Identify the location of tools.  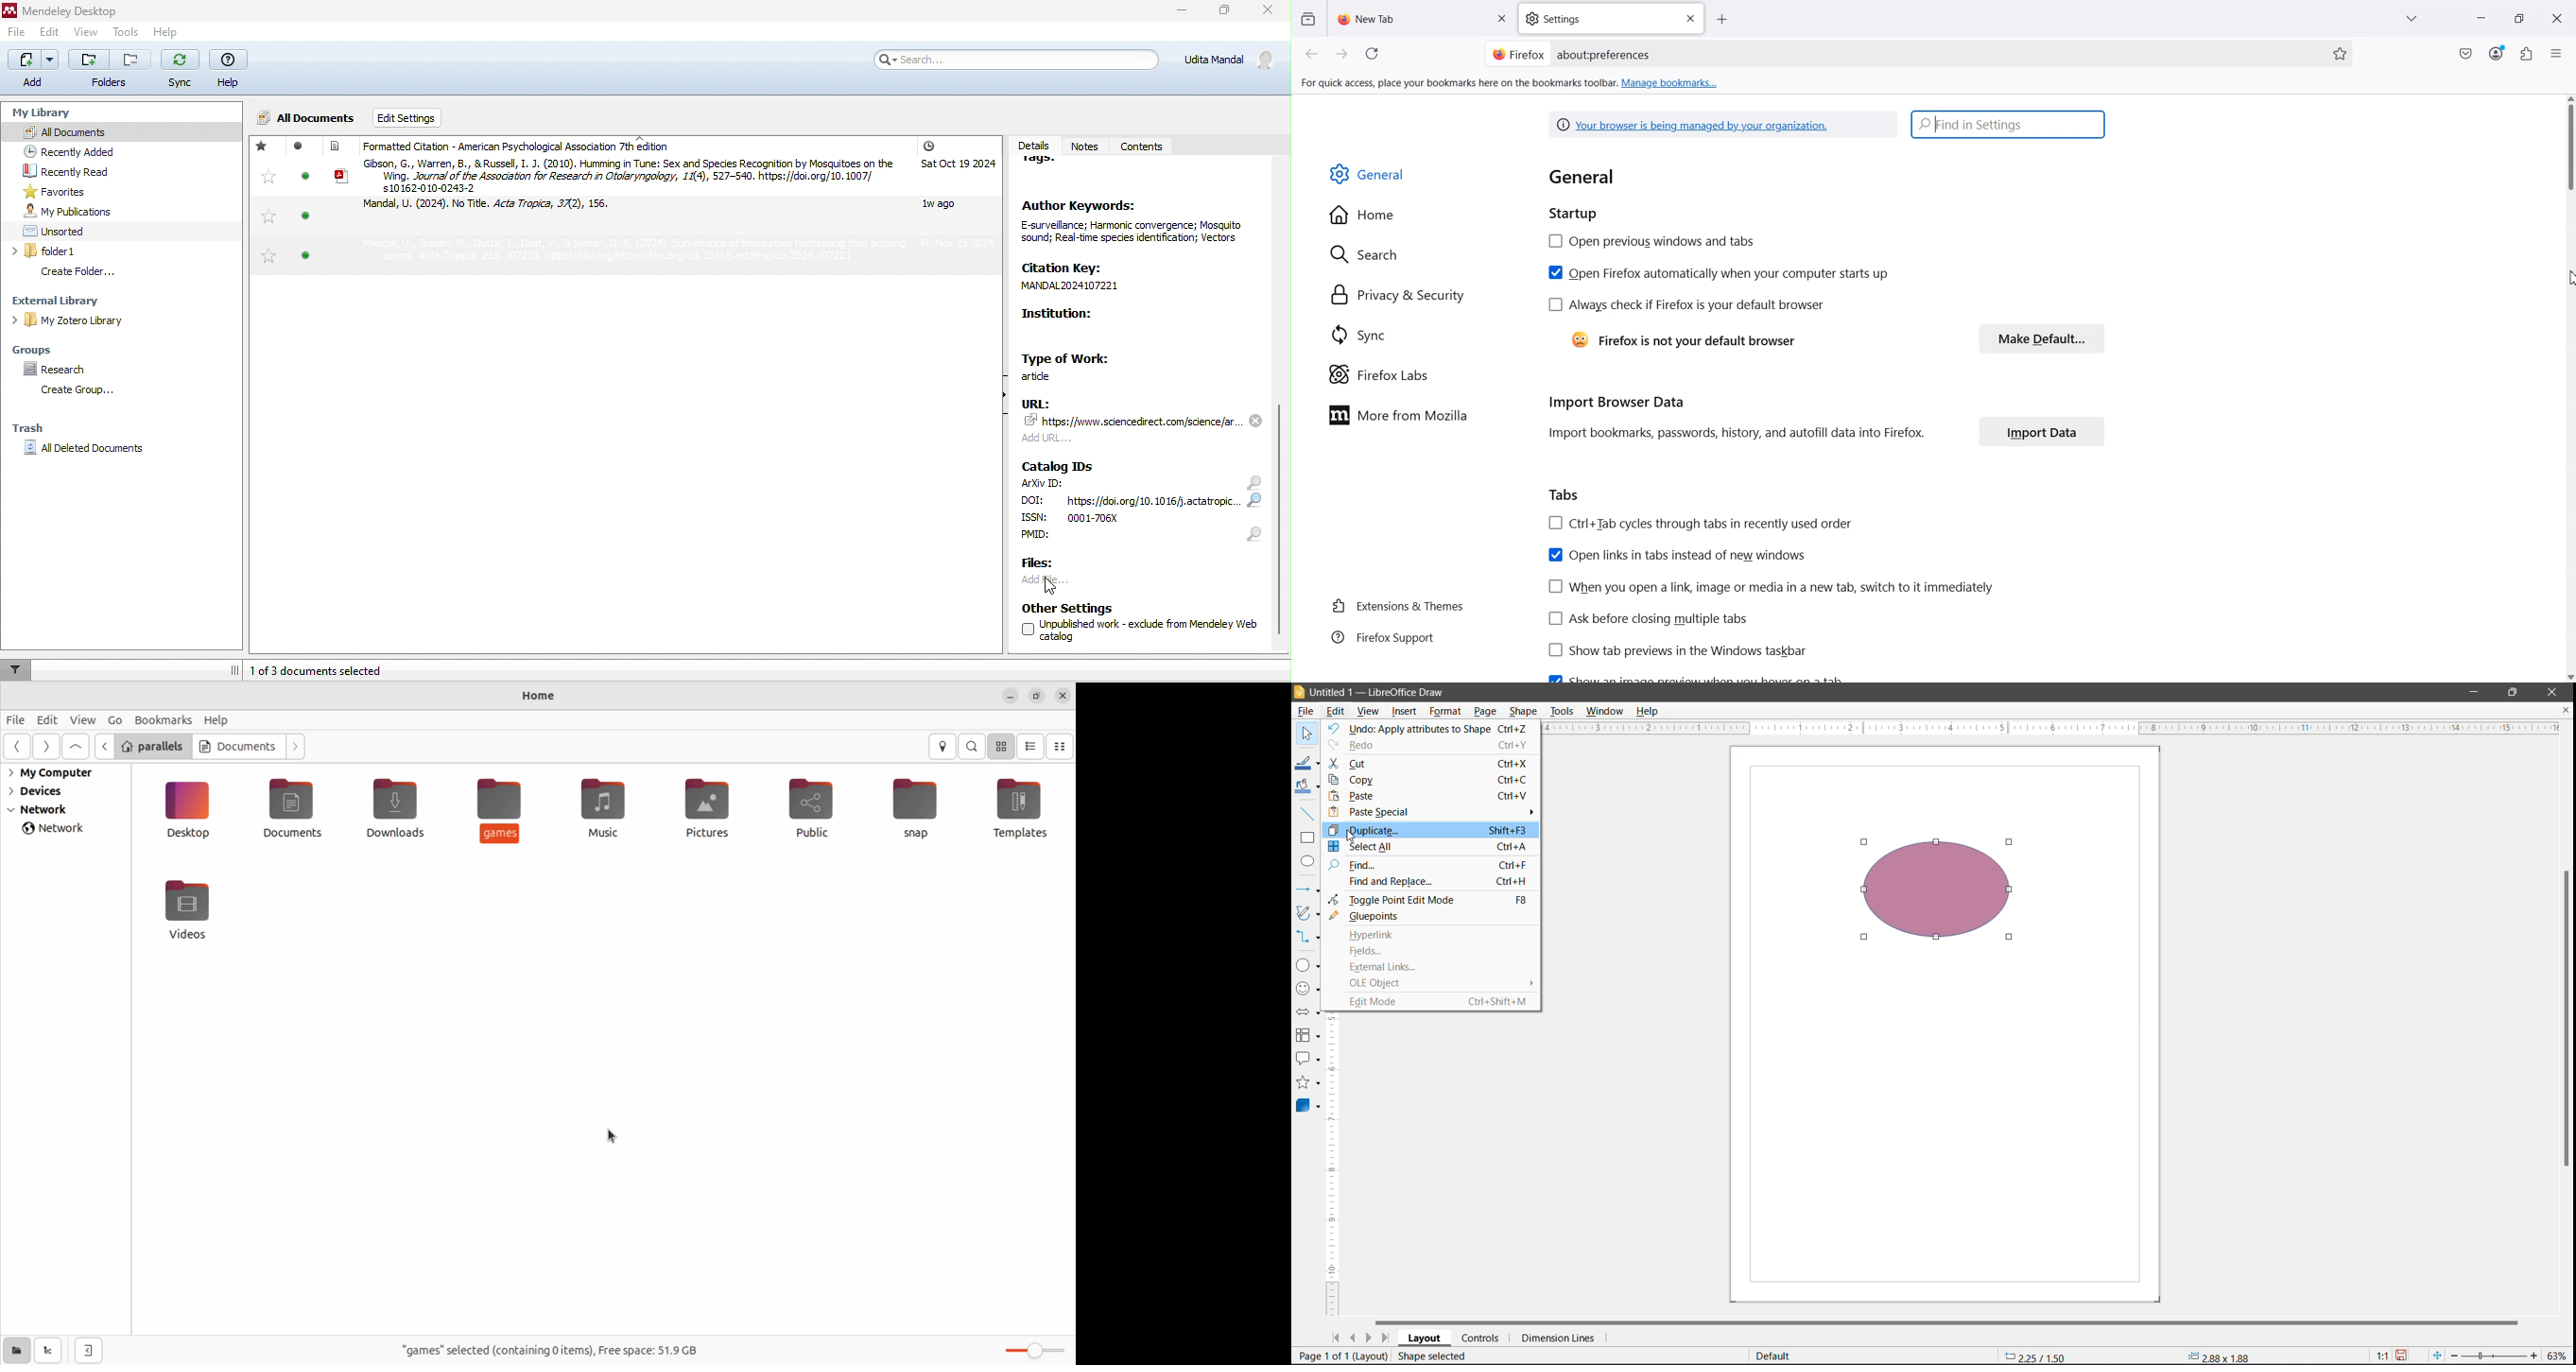
(125, 32).